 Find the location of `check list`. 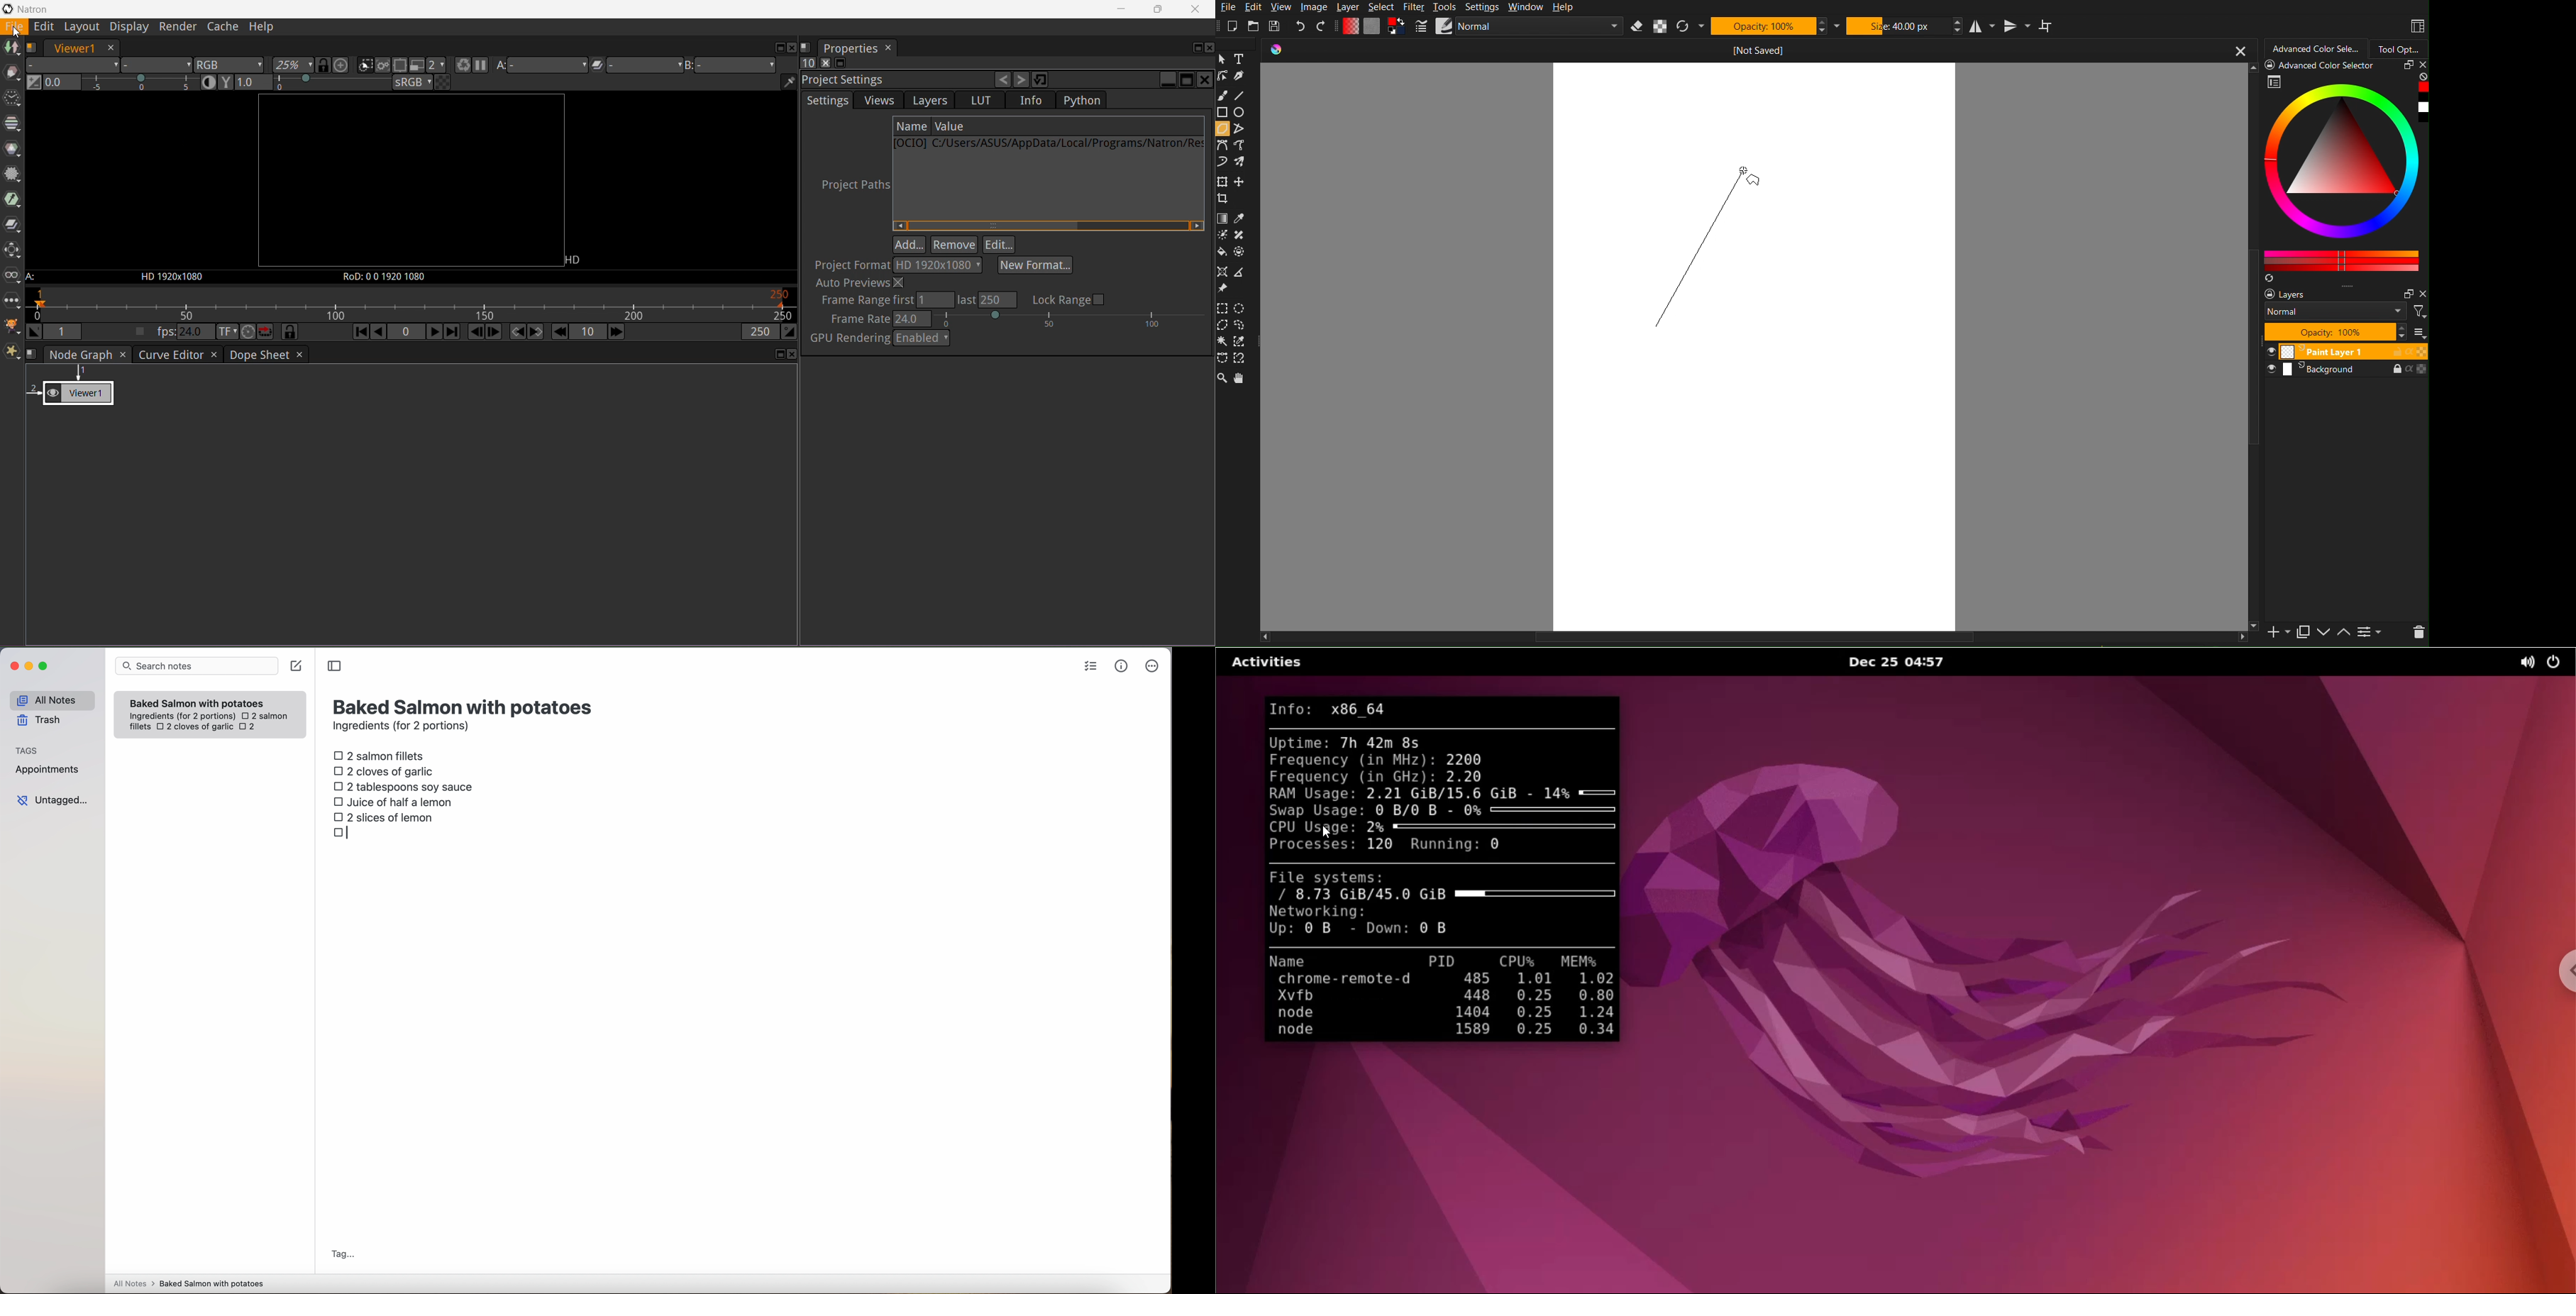

check list is located at coordinates (1091, 667).